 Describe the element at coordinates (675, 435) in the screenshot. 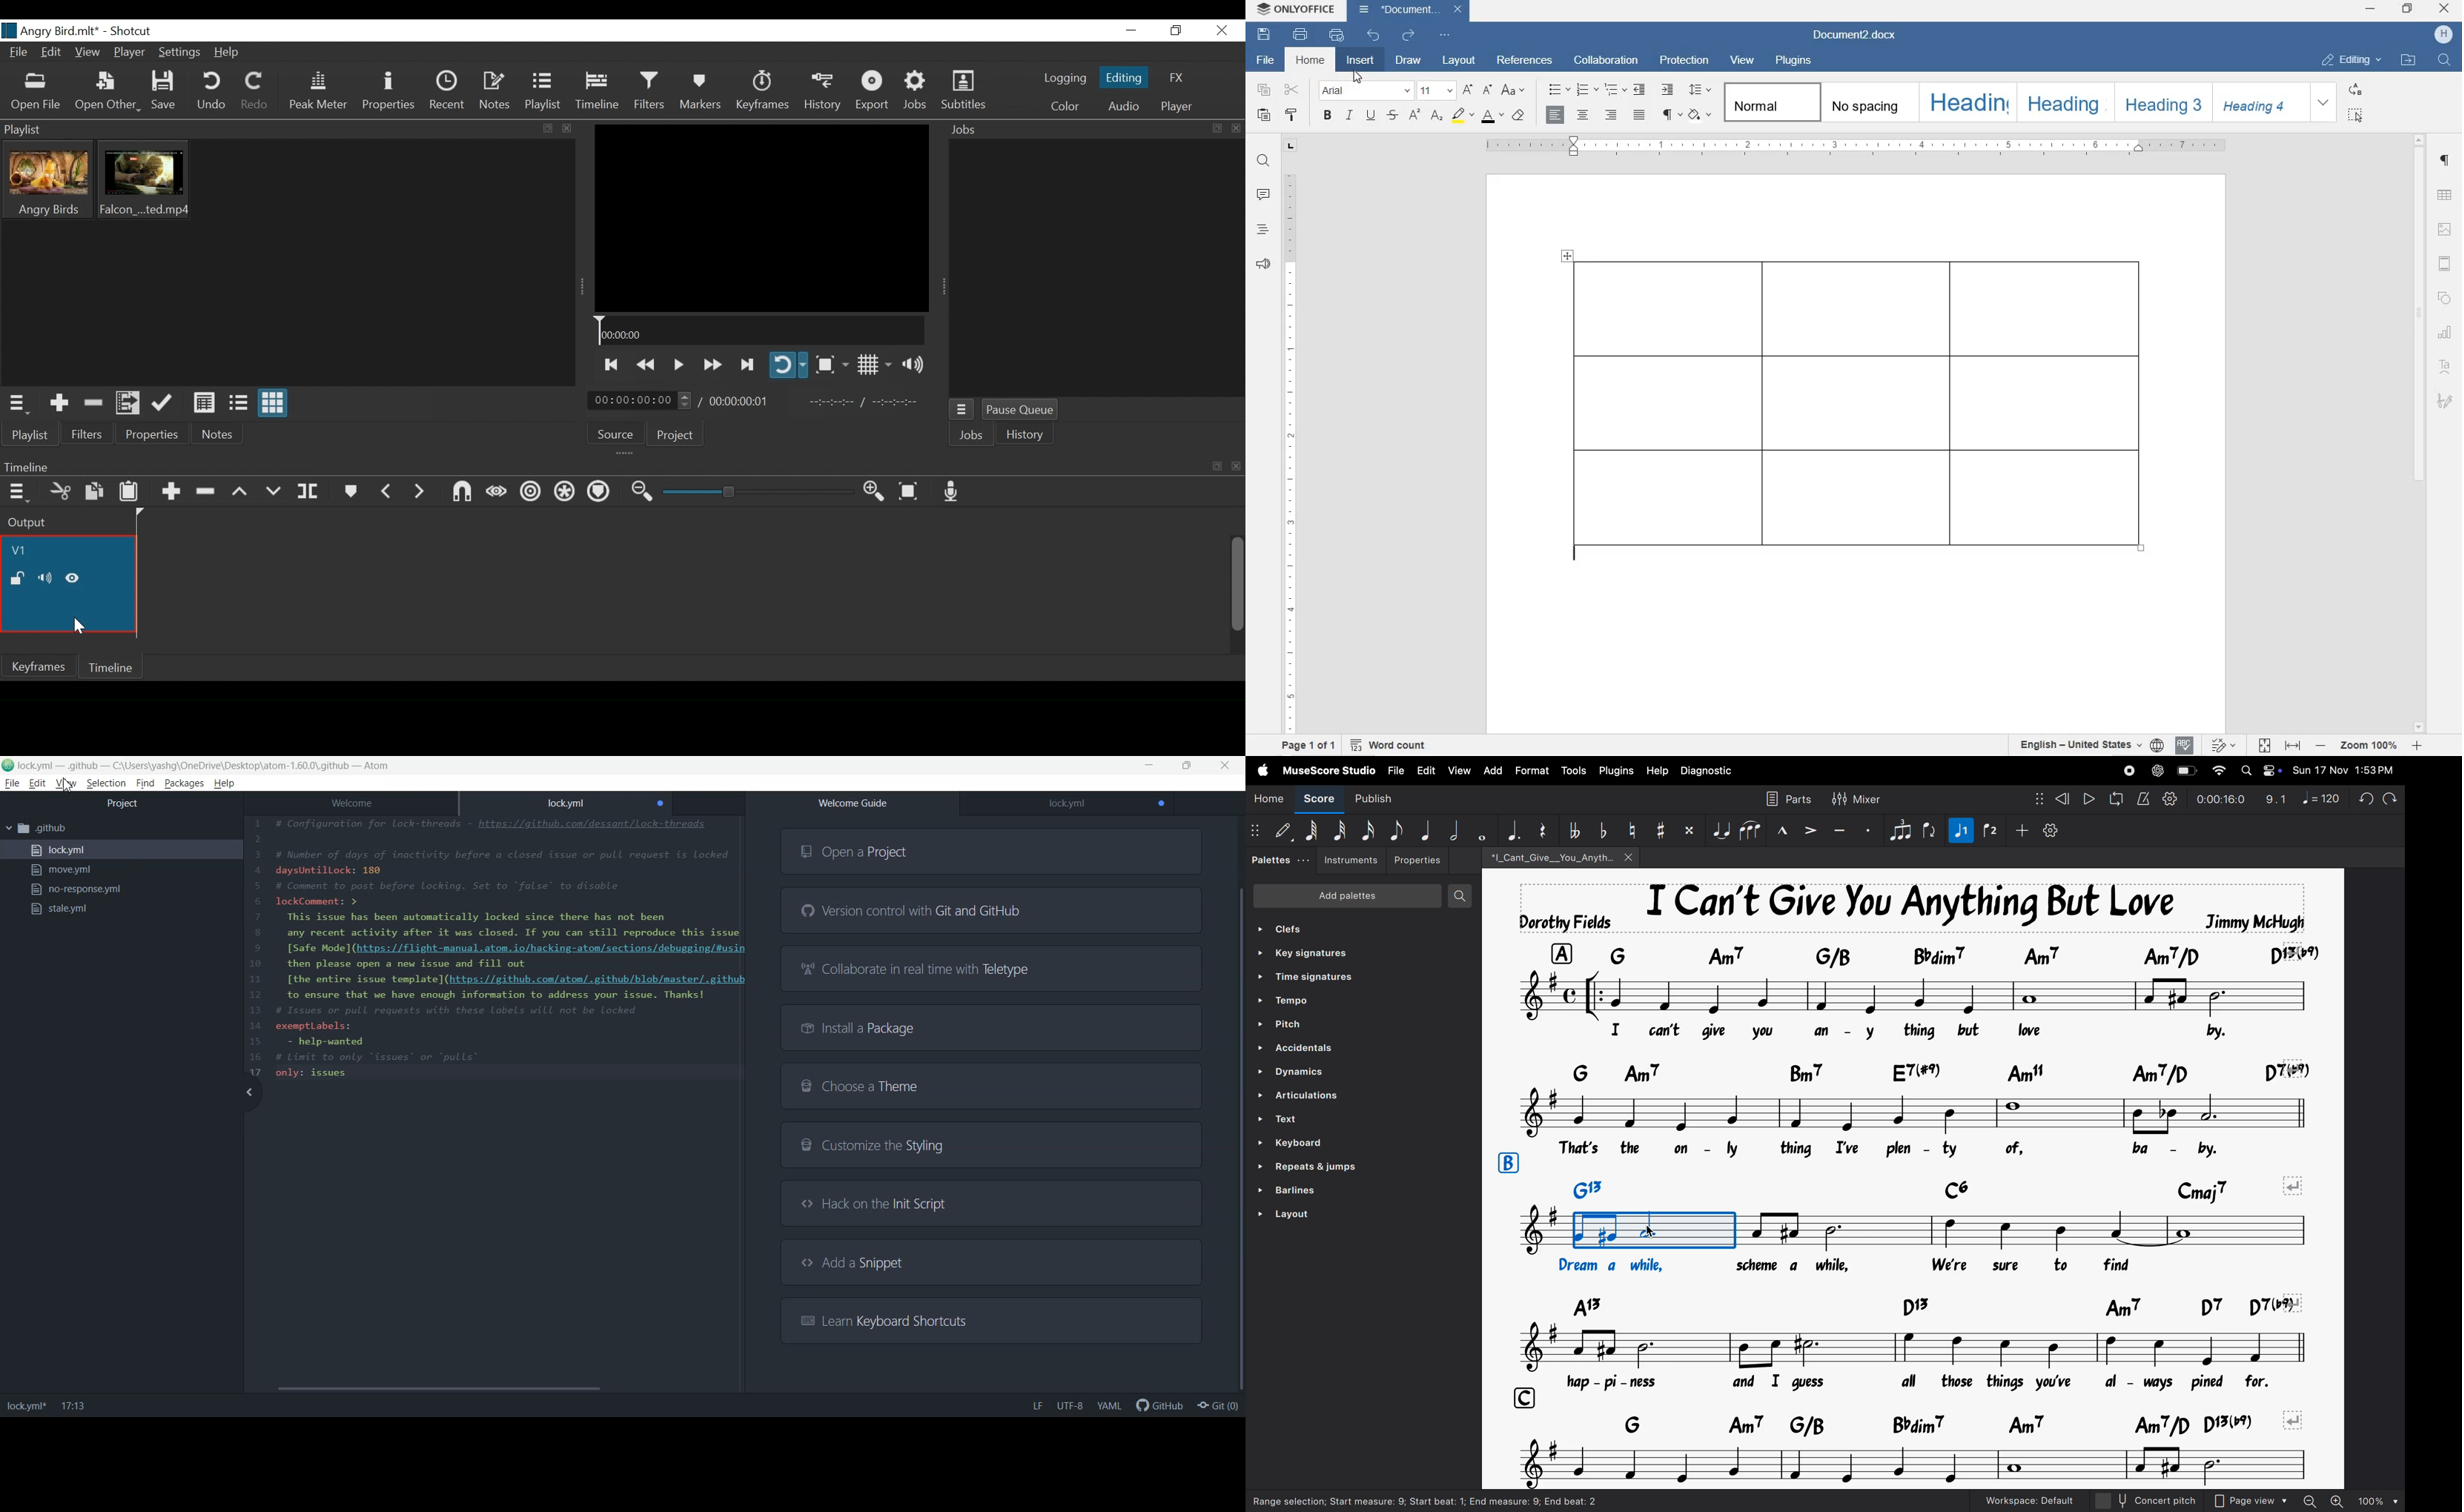

I see `Project` at that location.